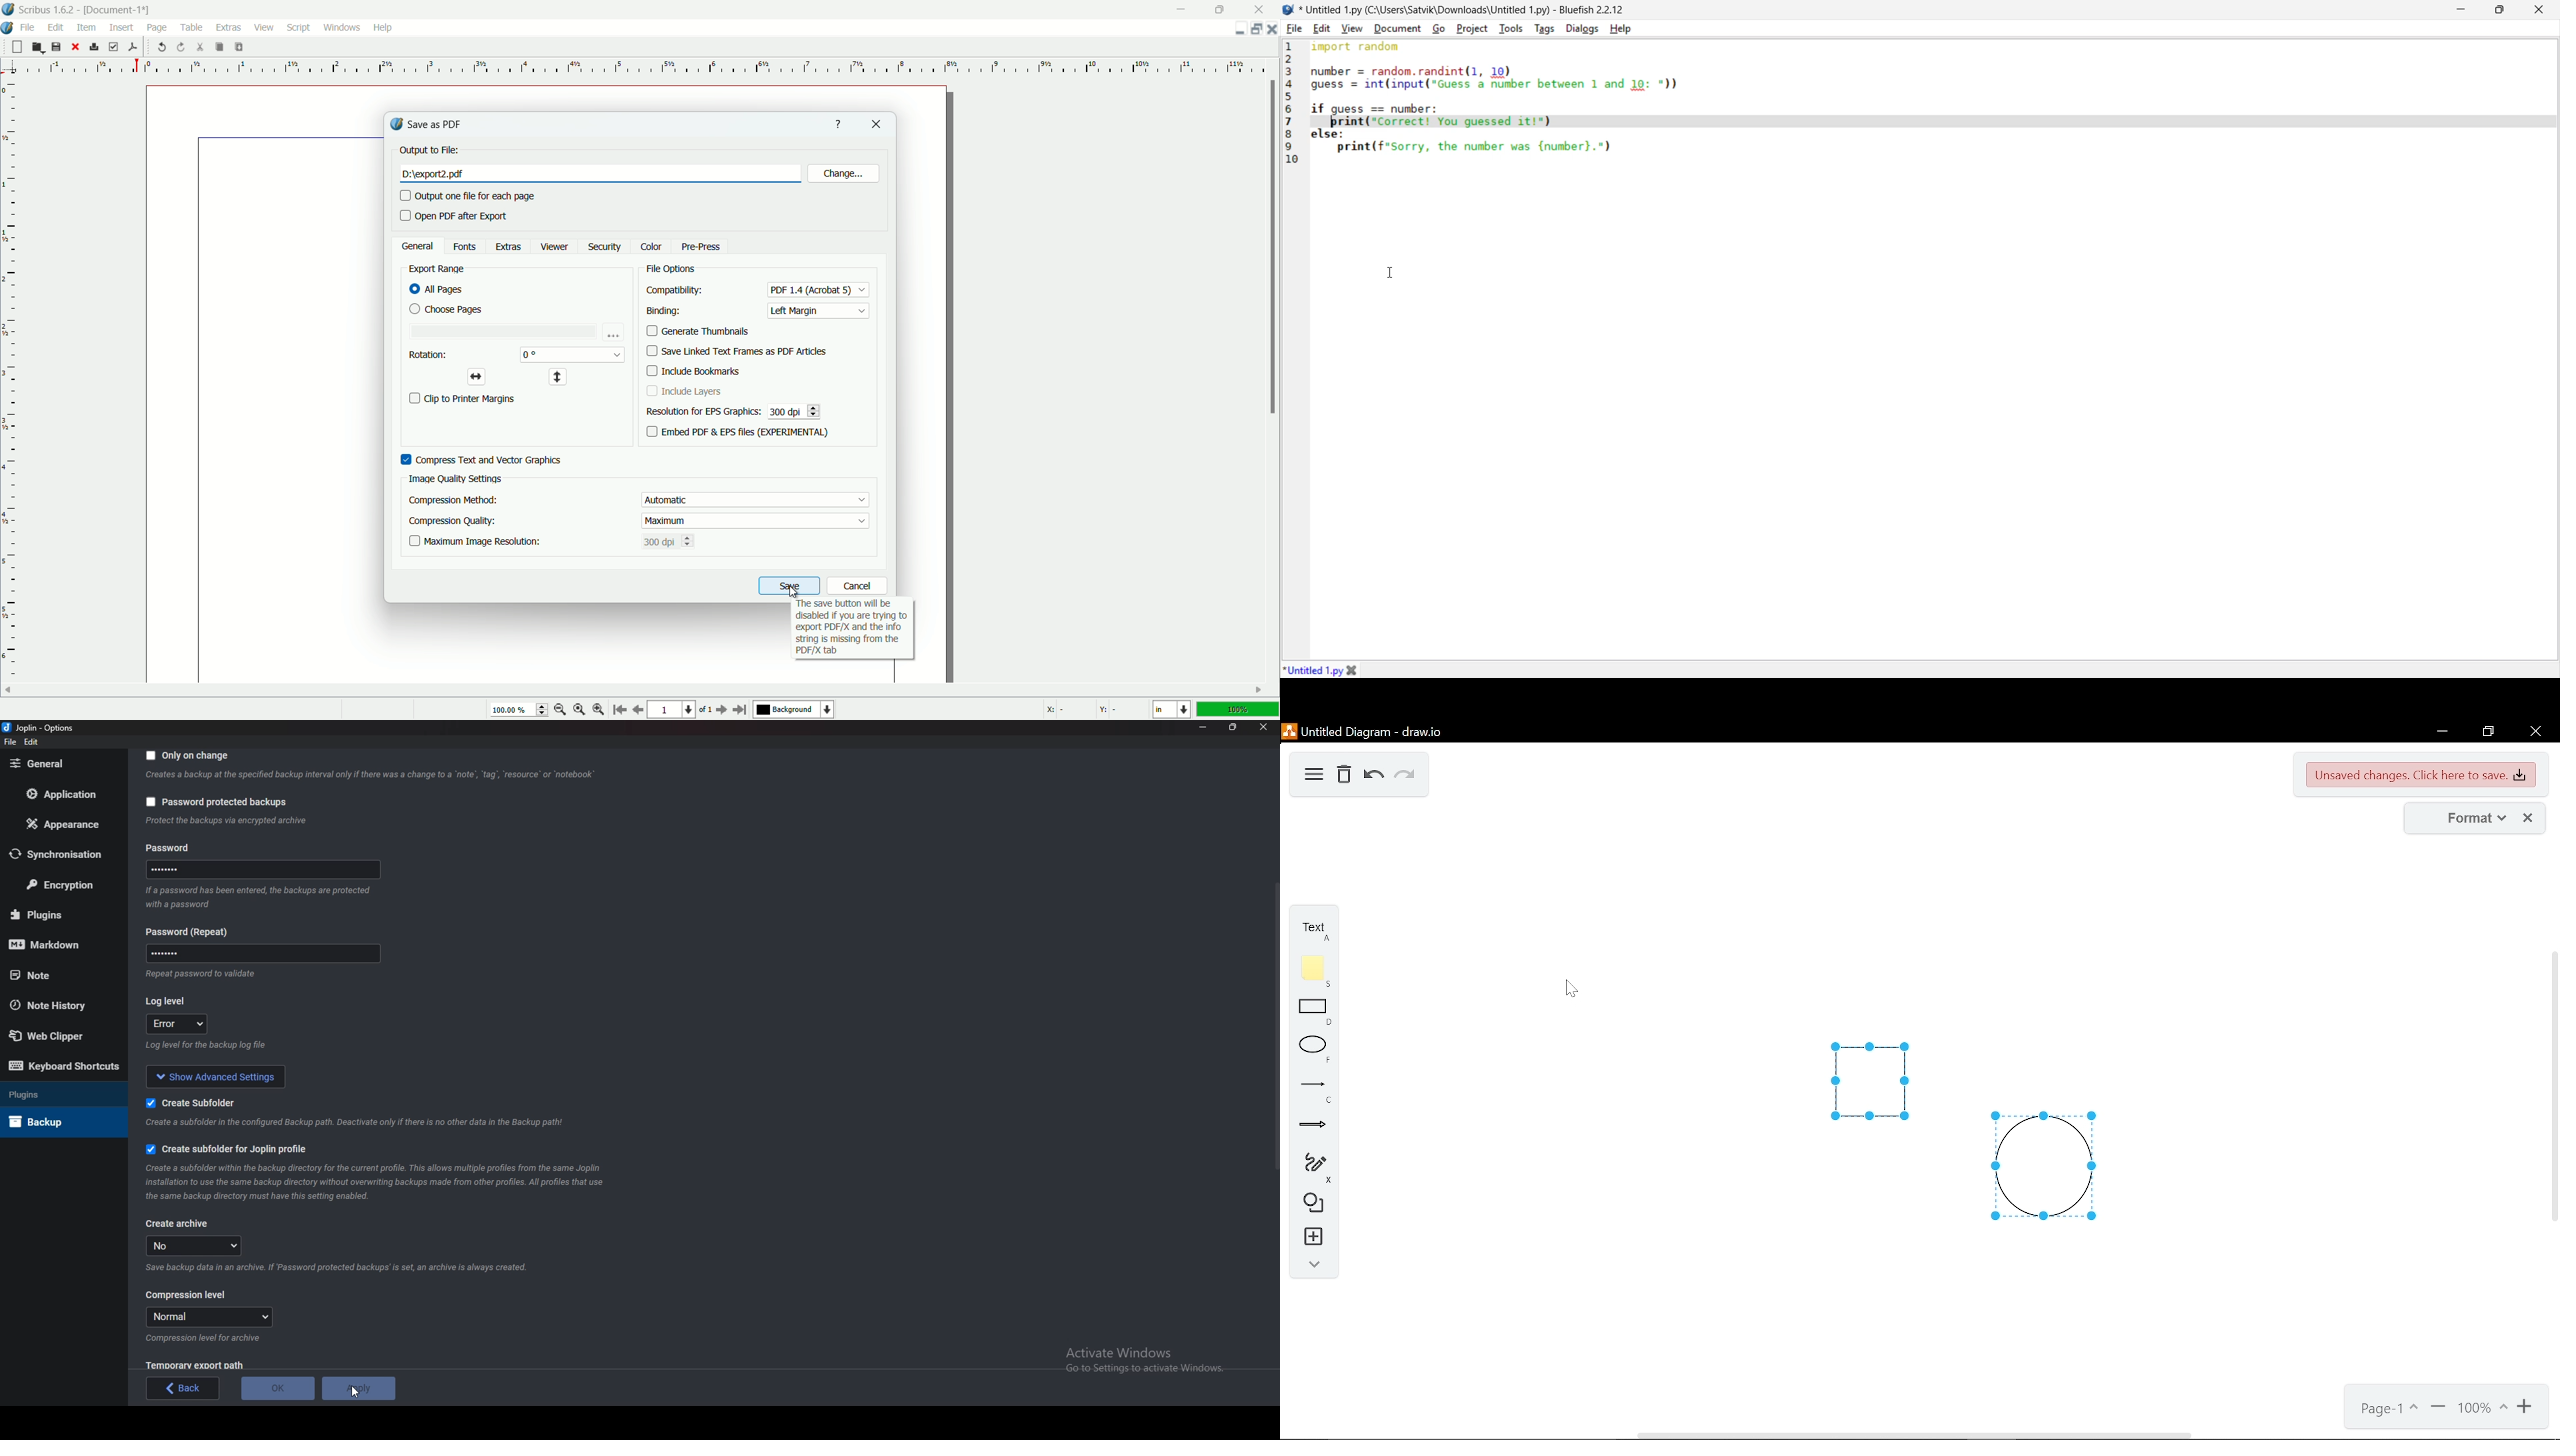  I want to click on 100.00%, so click(521, 710).